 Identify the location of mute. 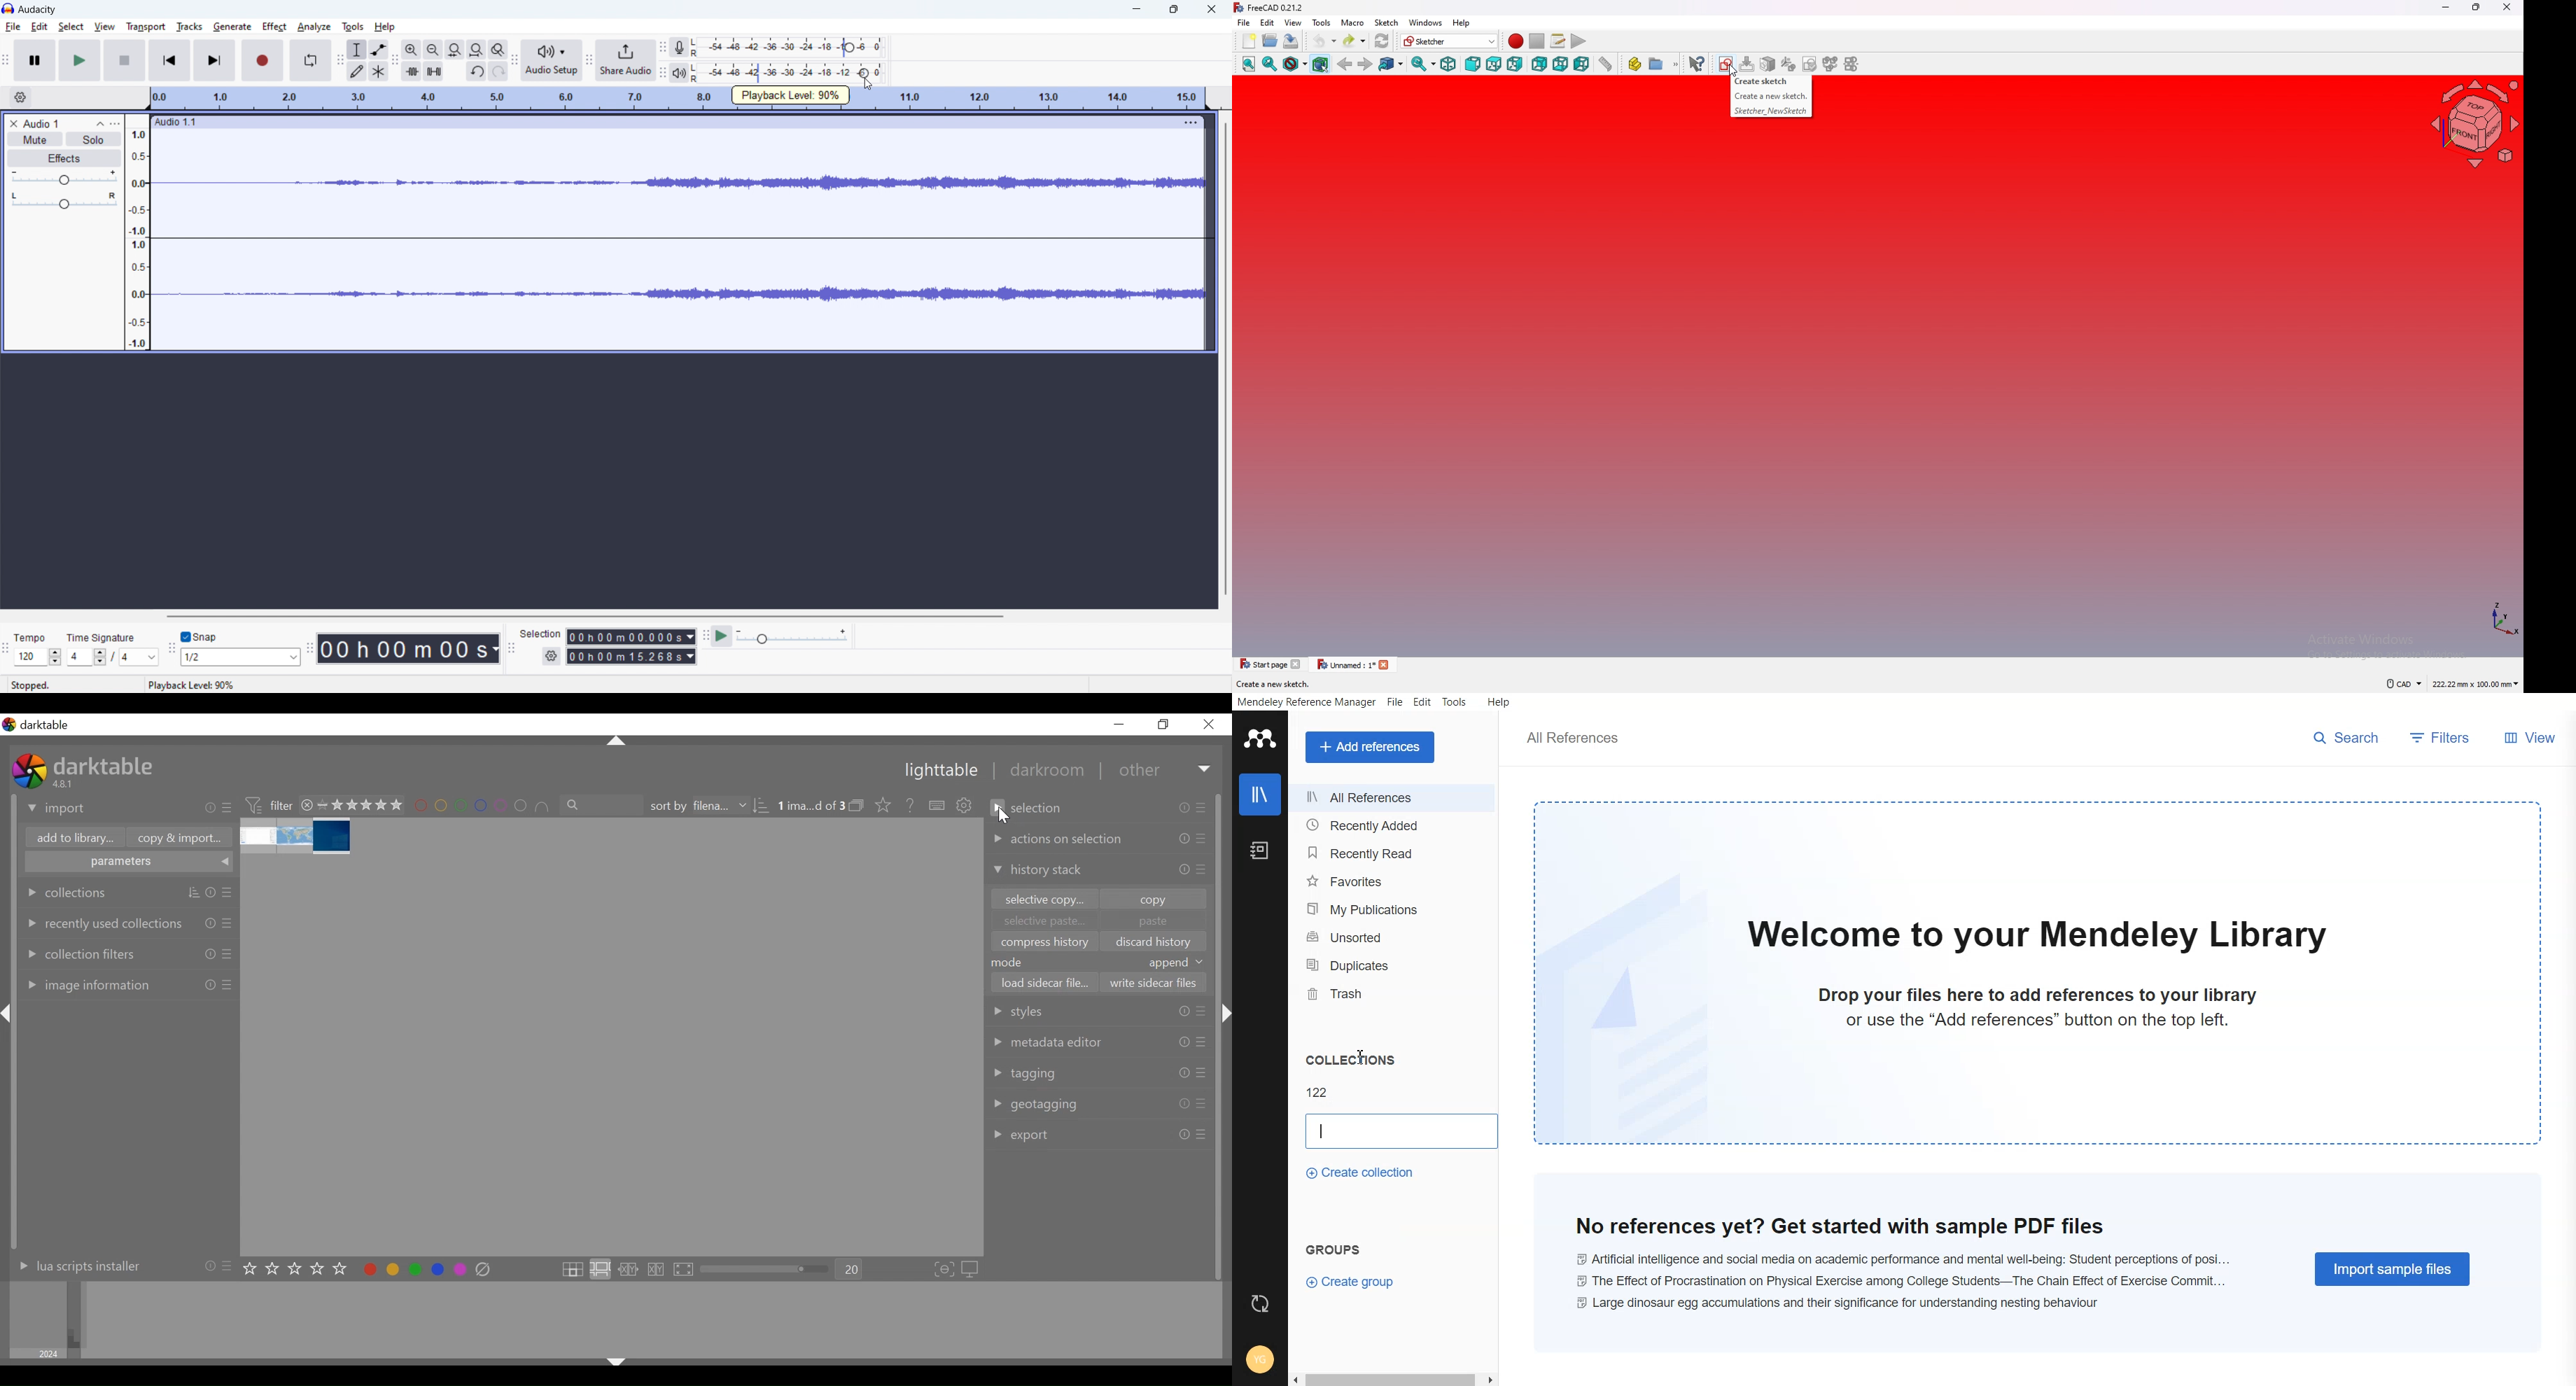
(35, 139).